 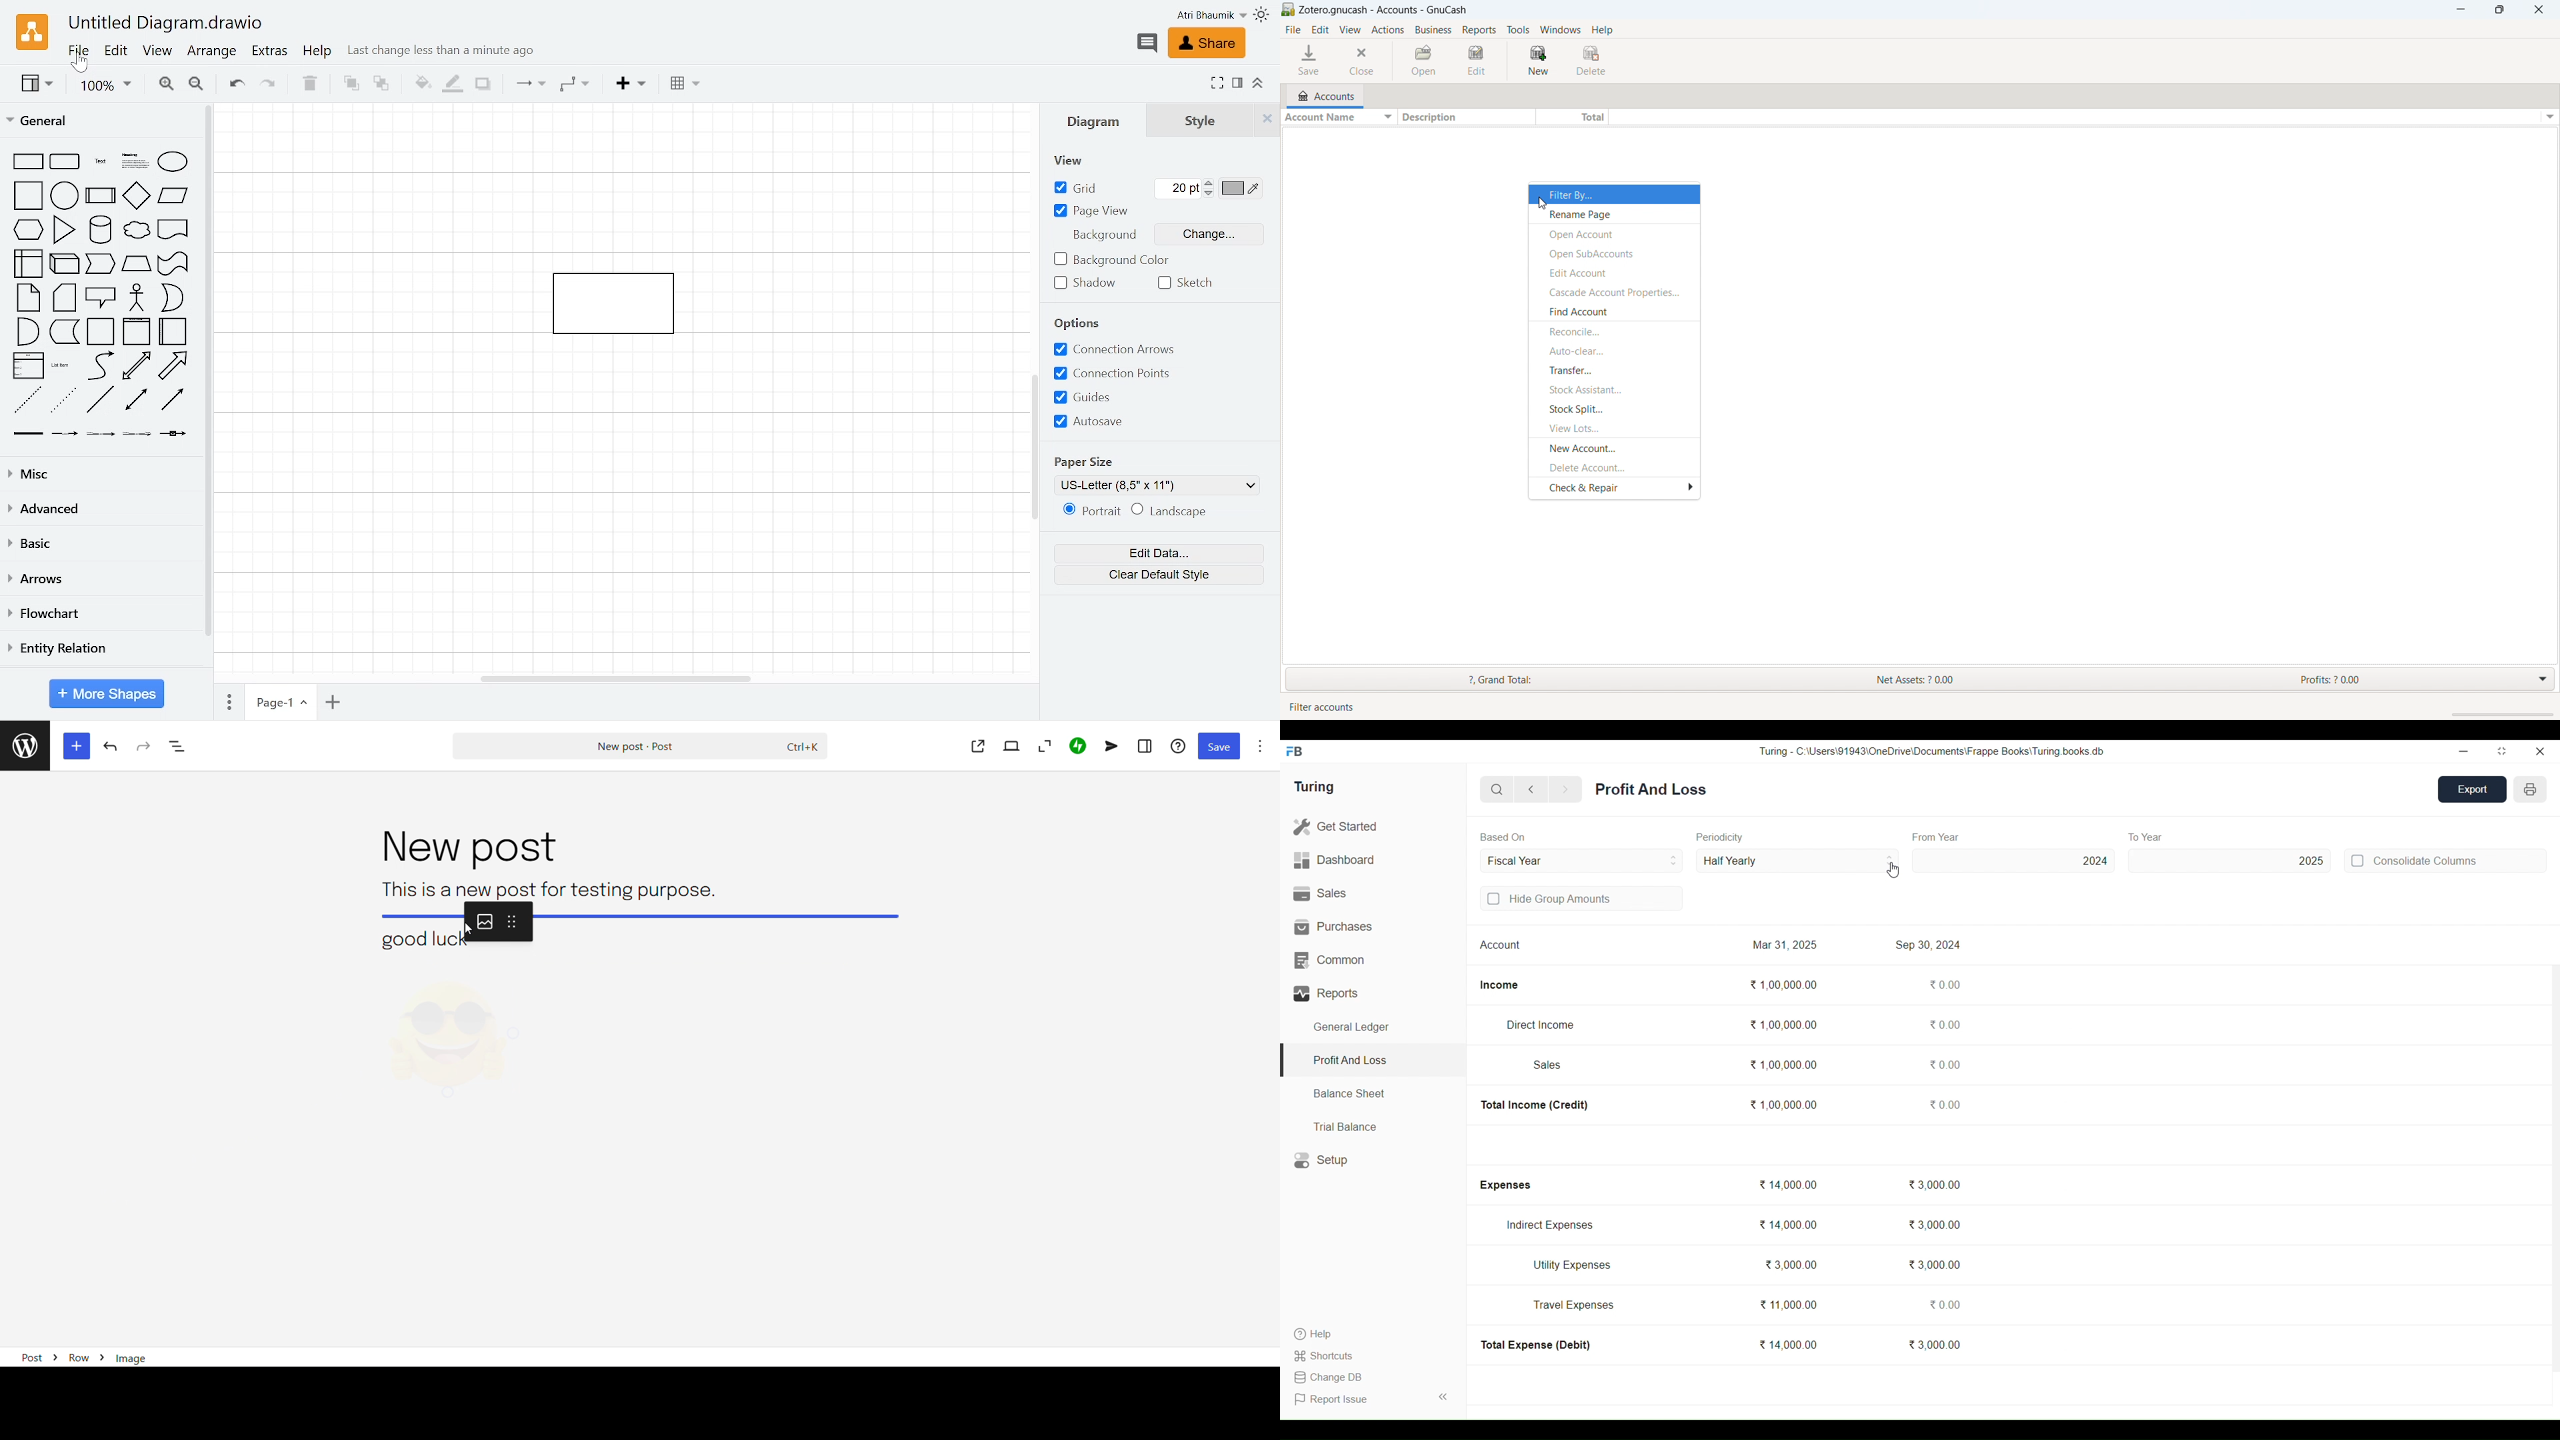 What do you see at coordinates (1373, 861) in the screenshot?
I see `Dashboard` at bounding box center [1373, 861].